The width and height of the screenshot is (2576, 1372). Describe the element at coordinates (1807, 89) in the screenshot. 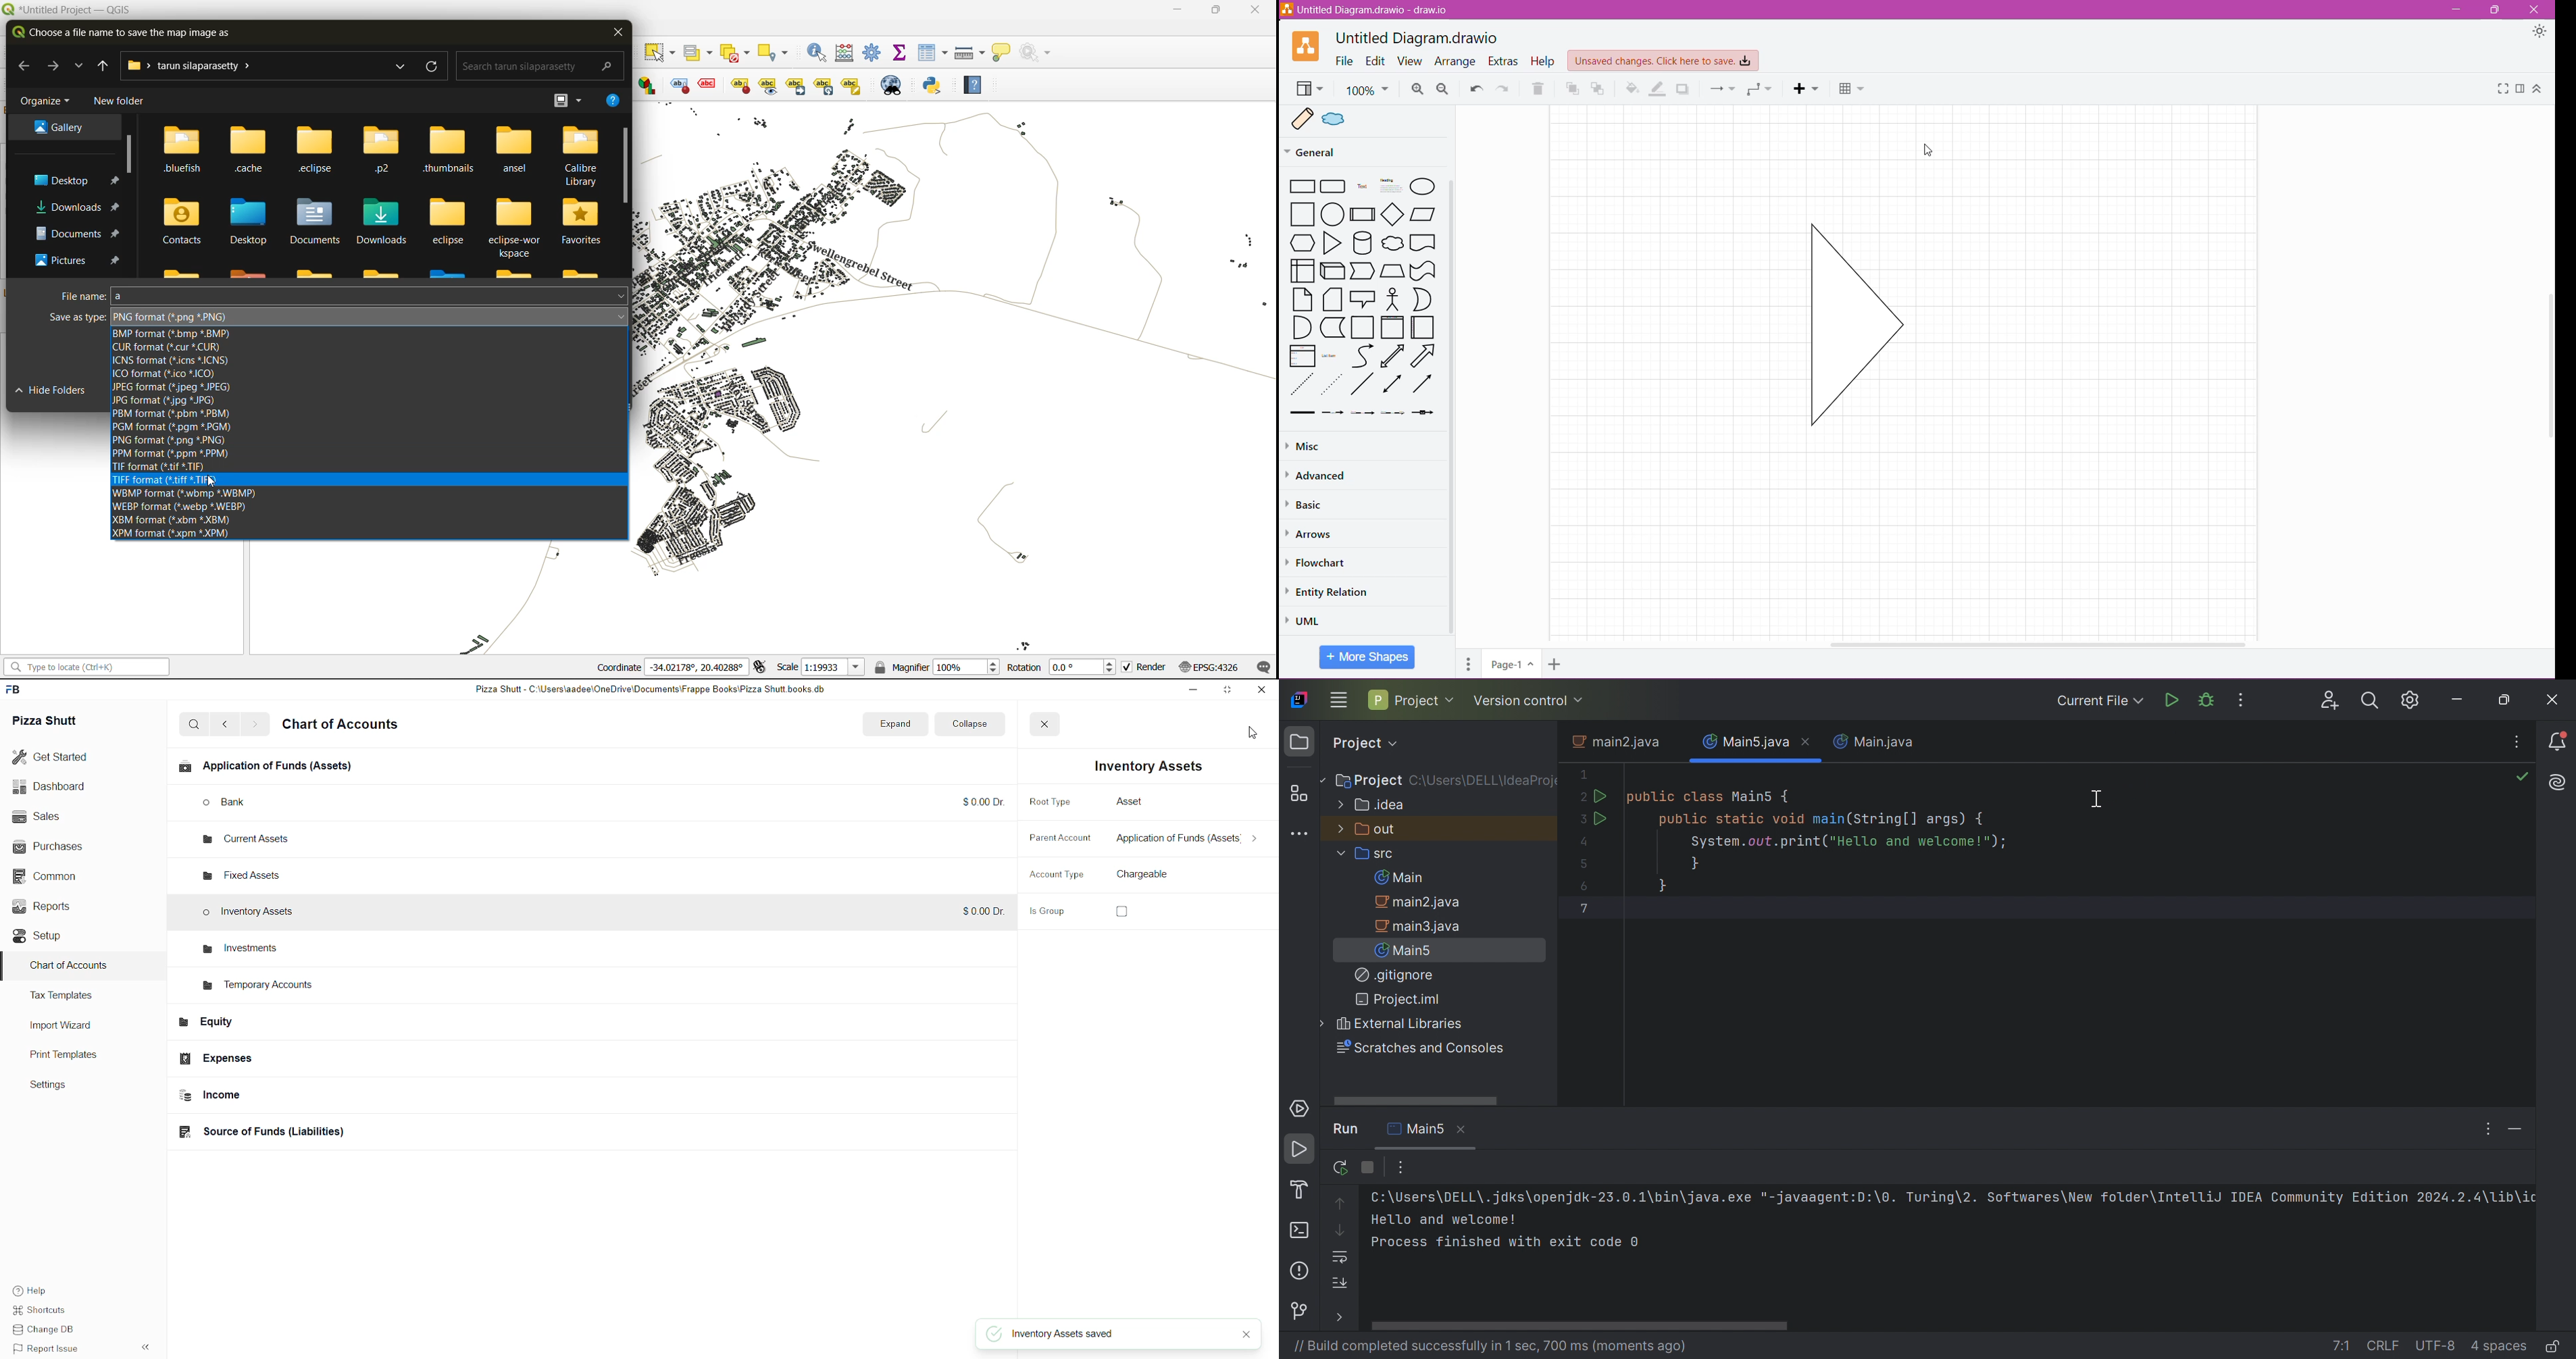

I see `Insert` at that location.